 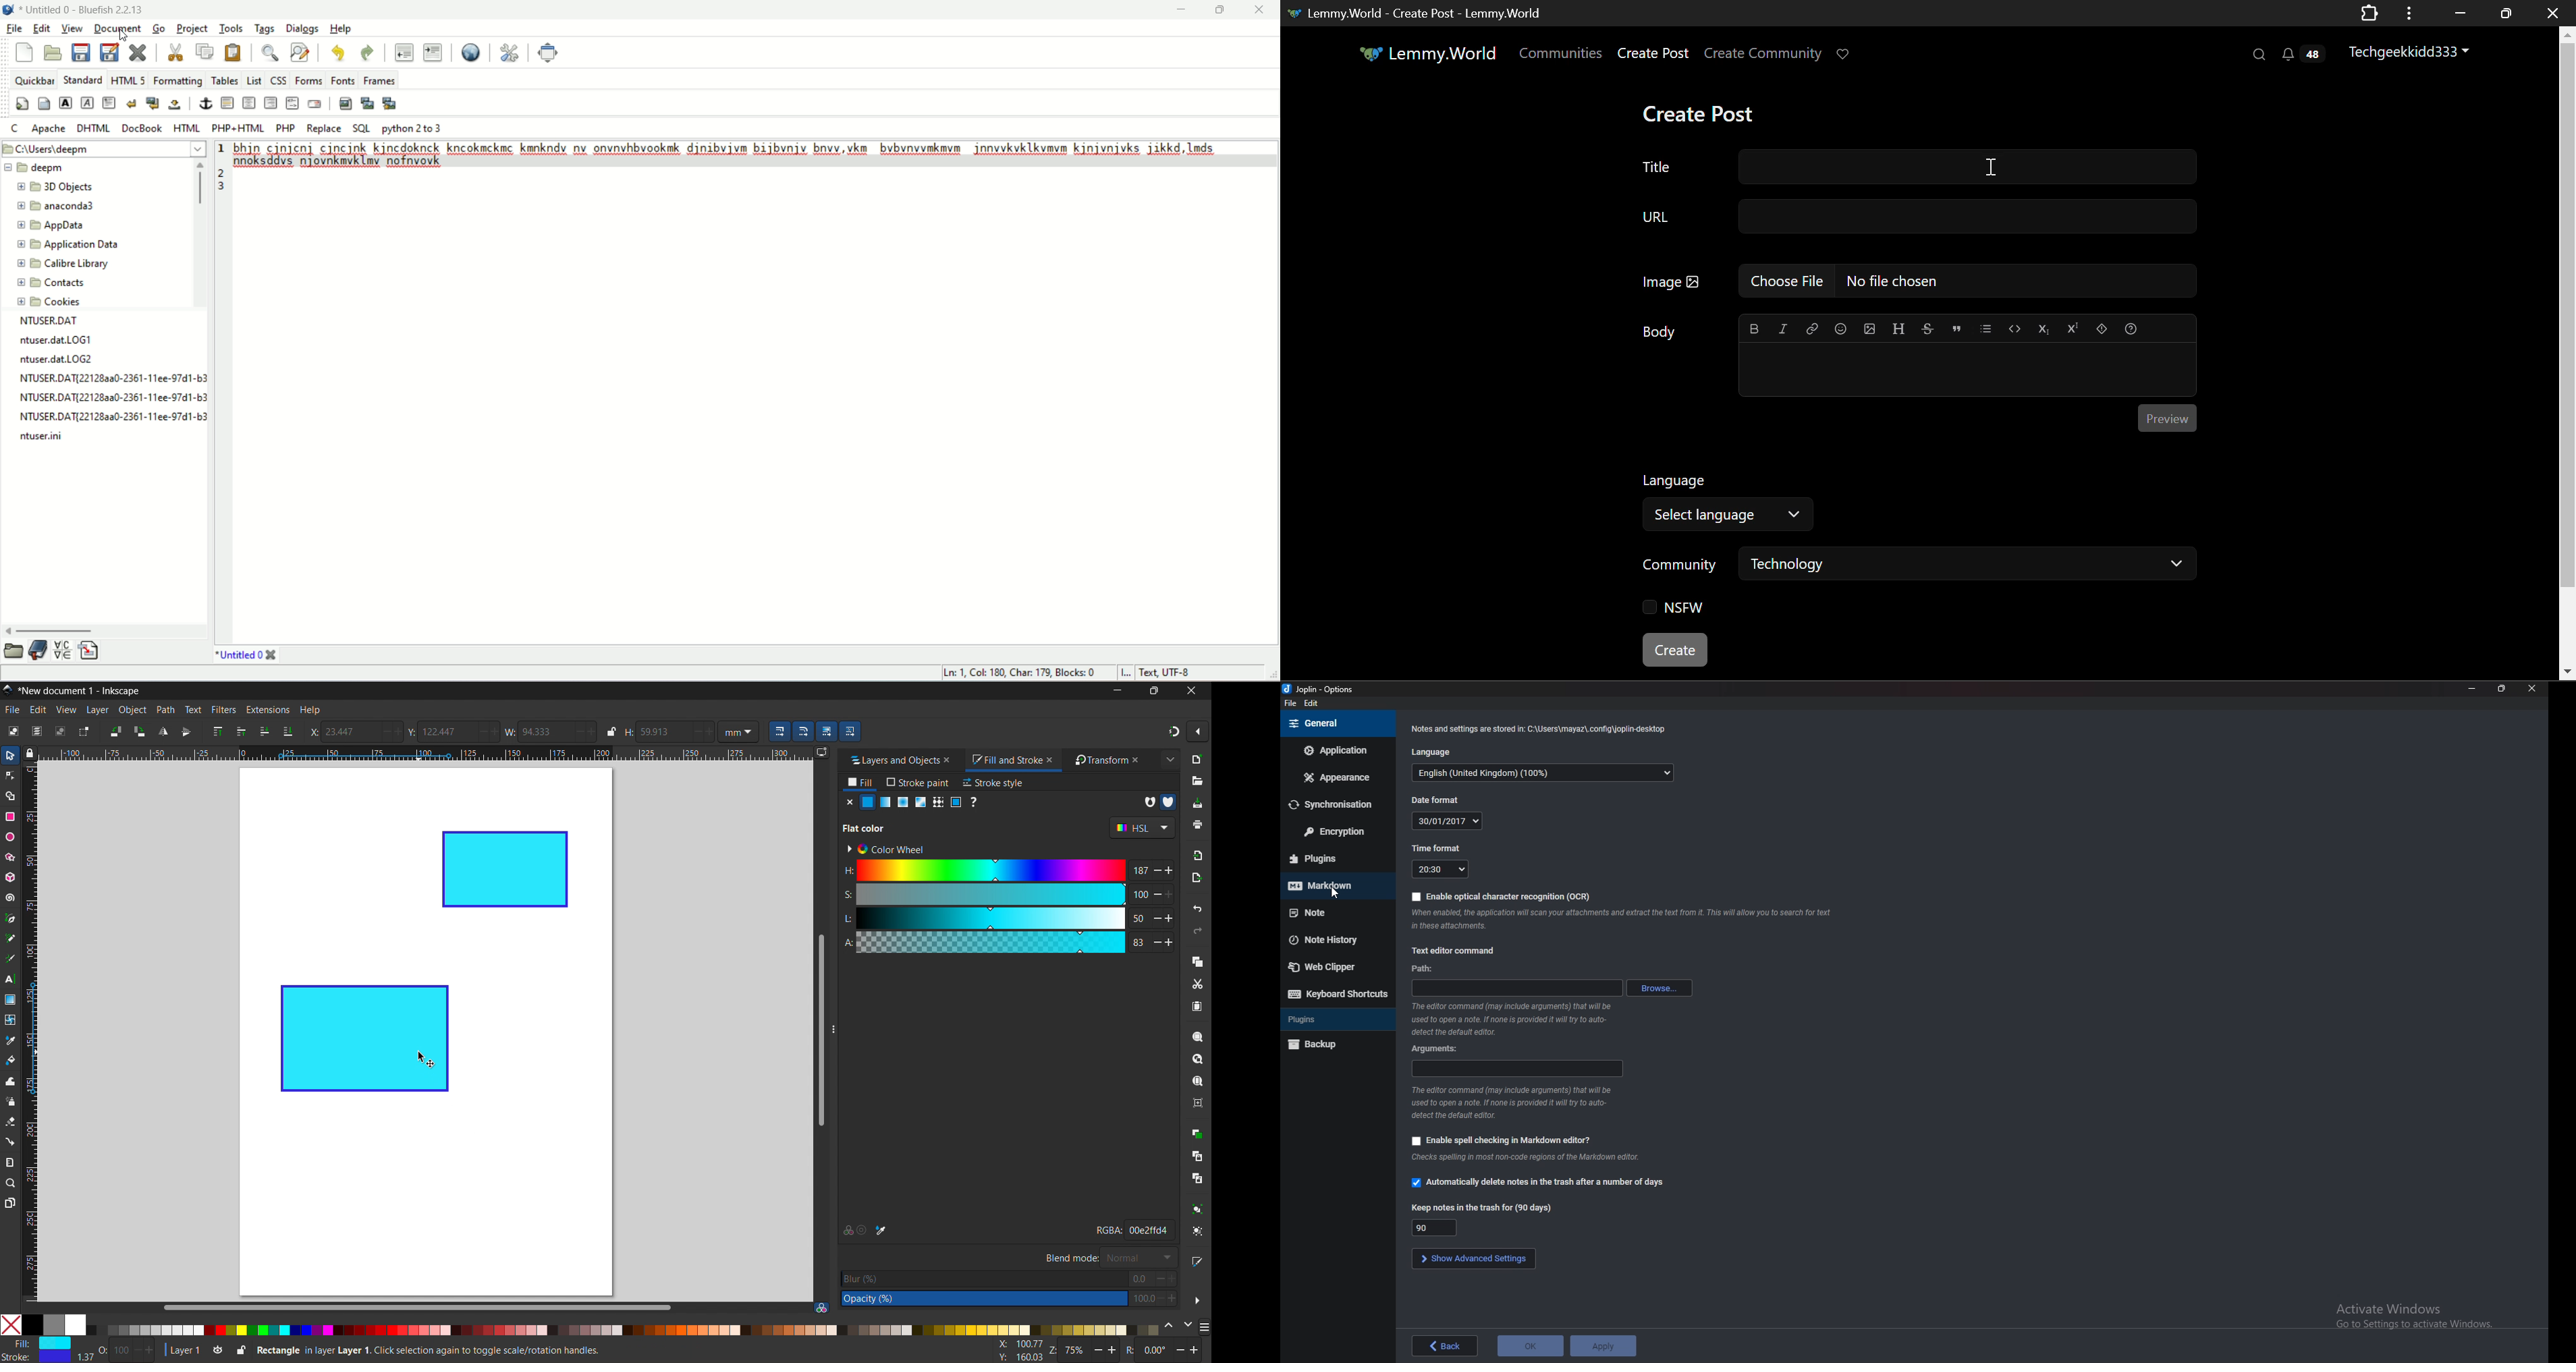 I want to click on APACHE, so click(x=49, y=129).